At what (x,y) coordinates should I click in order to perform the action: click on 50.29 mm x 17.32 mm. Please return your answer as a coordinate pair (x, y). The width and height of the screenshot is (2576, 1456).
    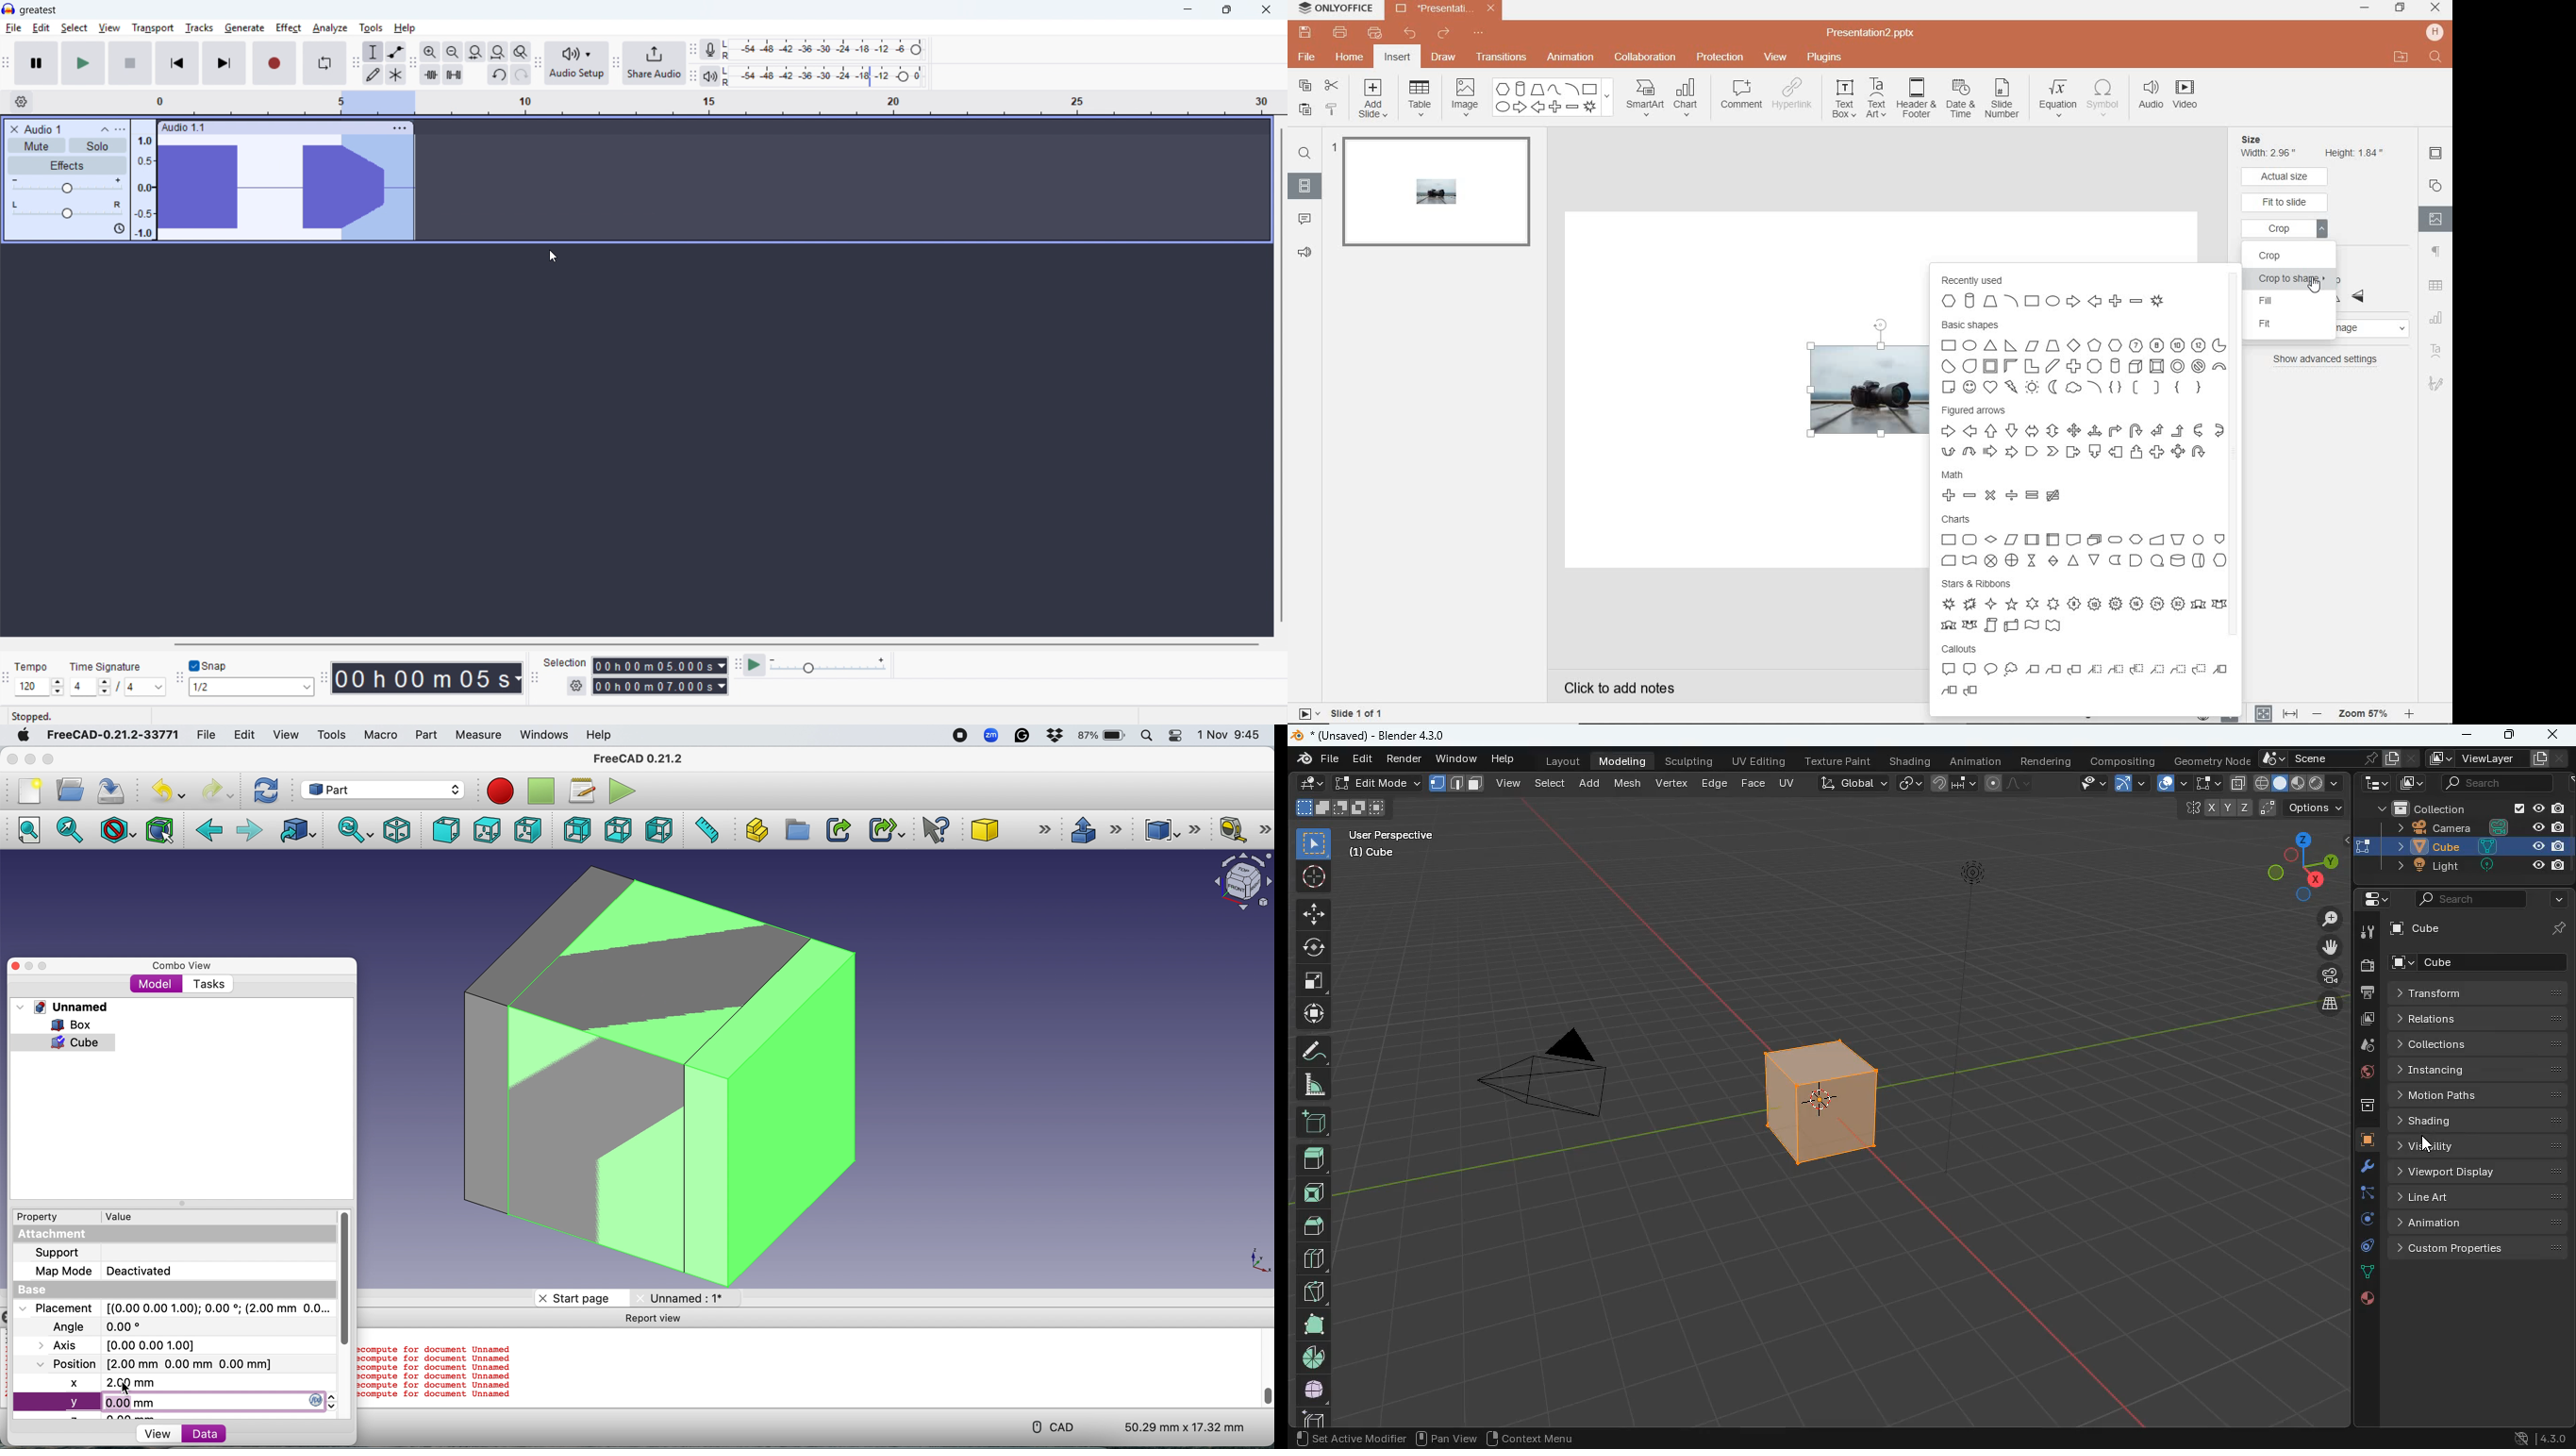
    Looking at the image, I should click on (1176, 1426).